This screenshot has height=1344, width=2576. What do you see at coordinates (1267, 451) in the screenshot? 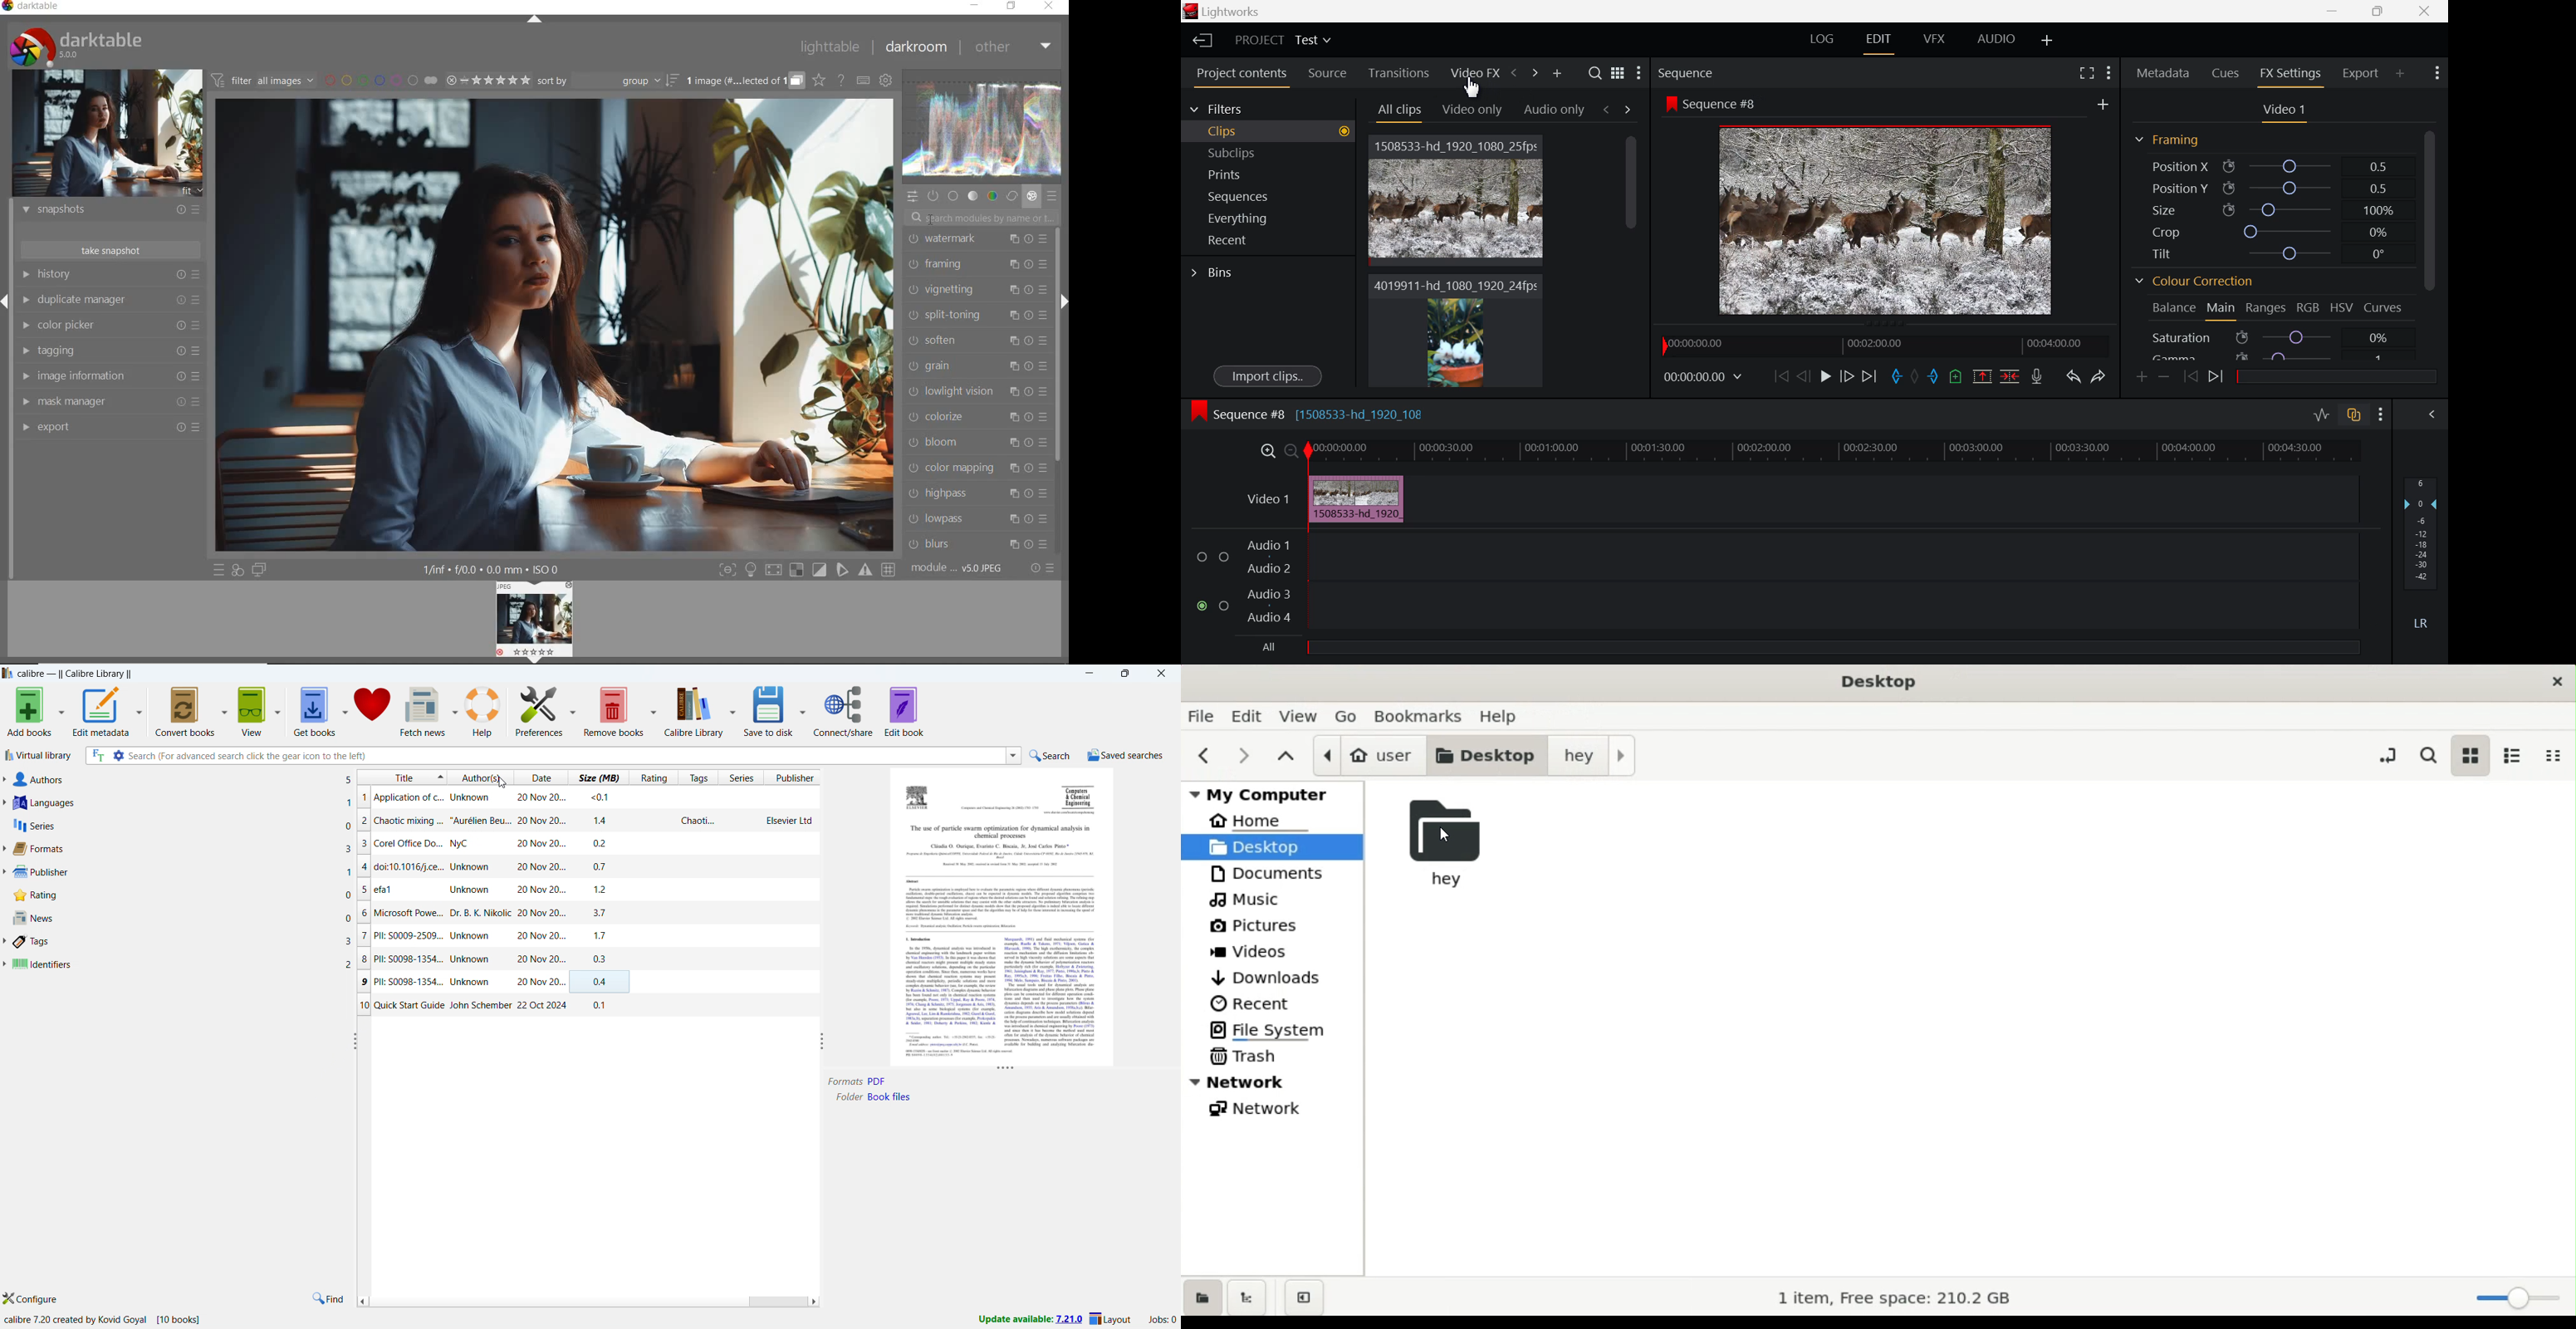
I see `Timeline Zoom In` at bounding box center [1267, 451].